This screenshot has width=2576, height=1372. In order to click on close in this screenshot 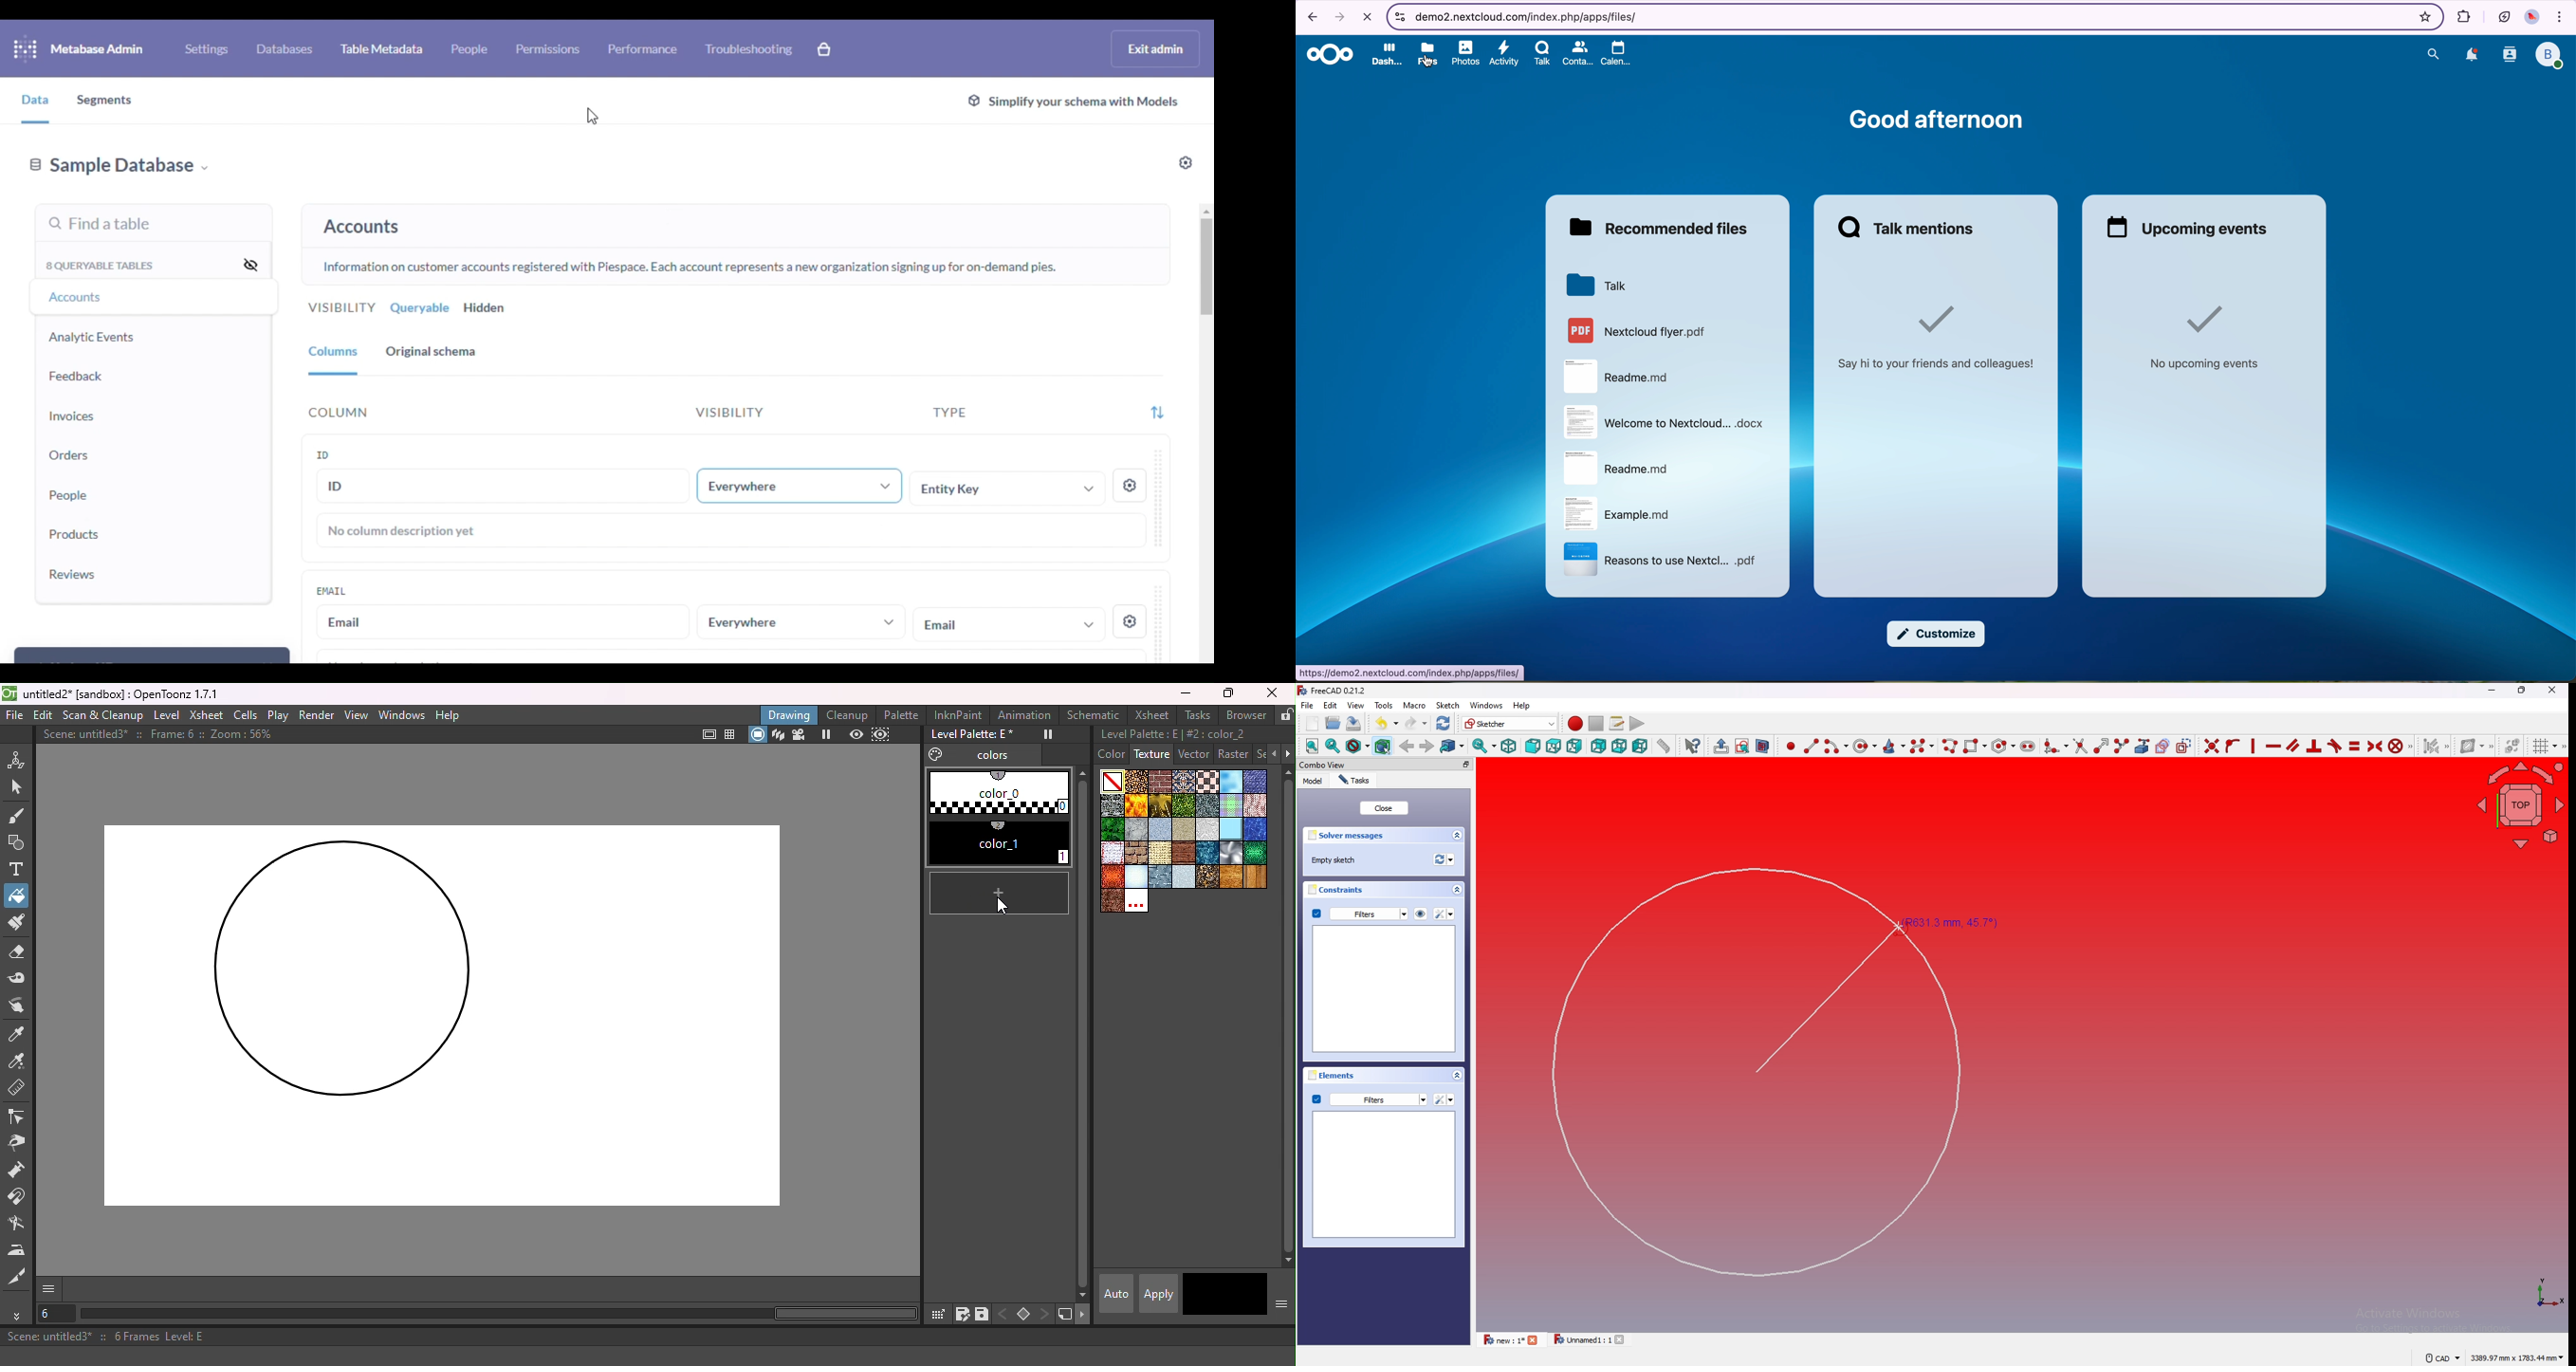, I will do `click(1534, 1340)`.